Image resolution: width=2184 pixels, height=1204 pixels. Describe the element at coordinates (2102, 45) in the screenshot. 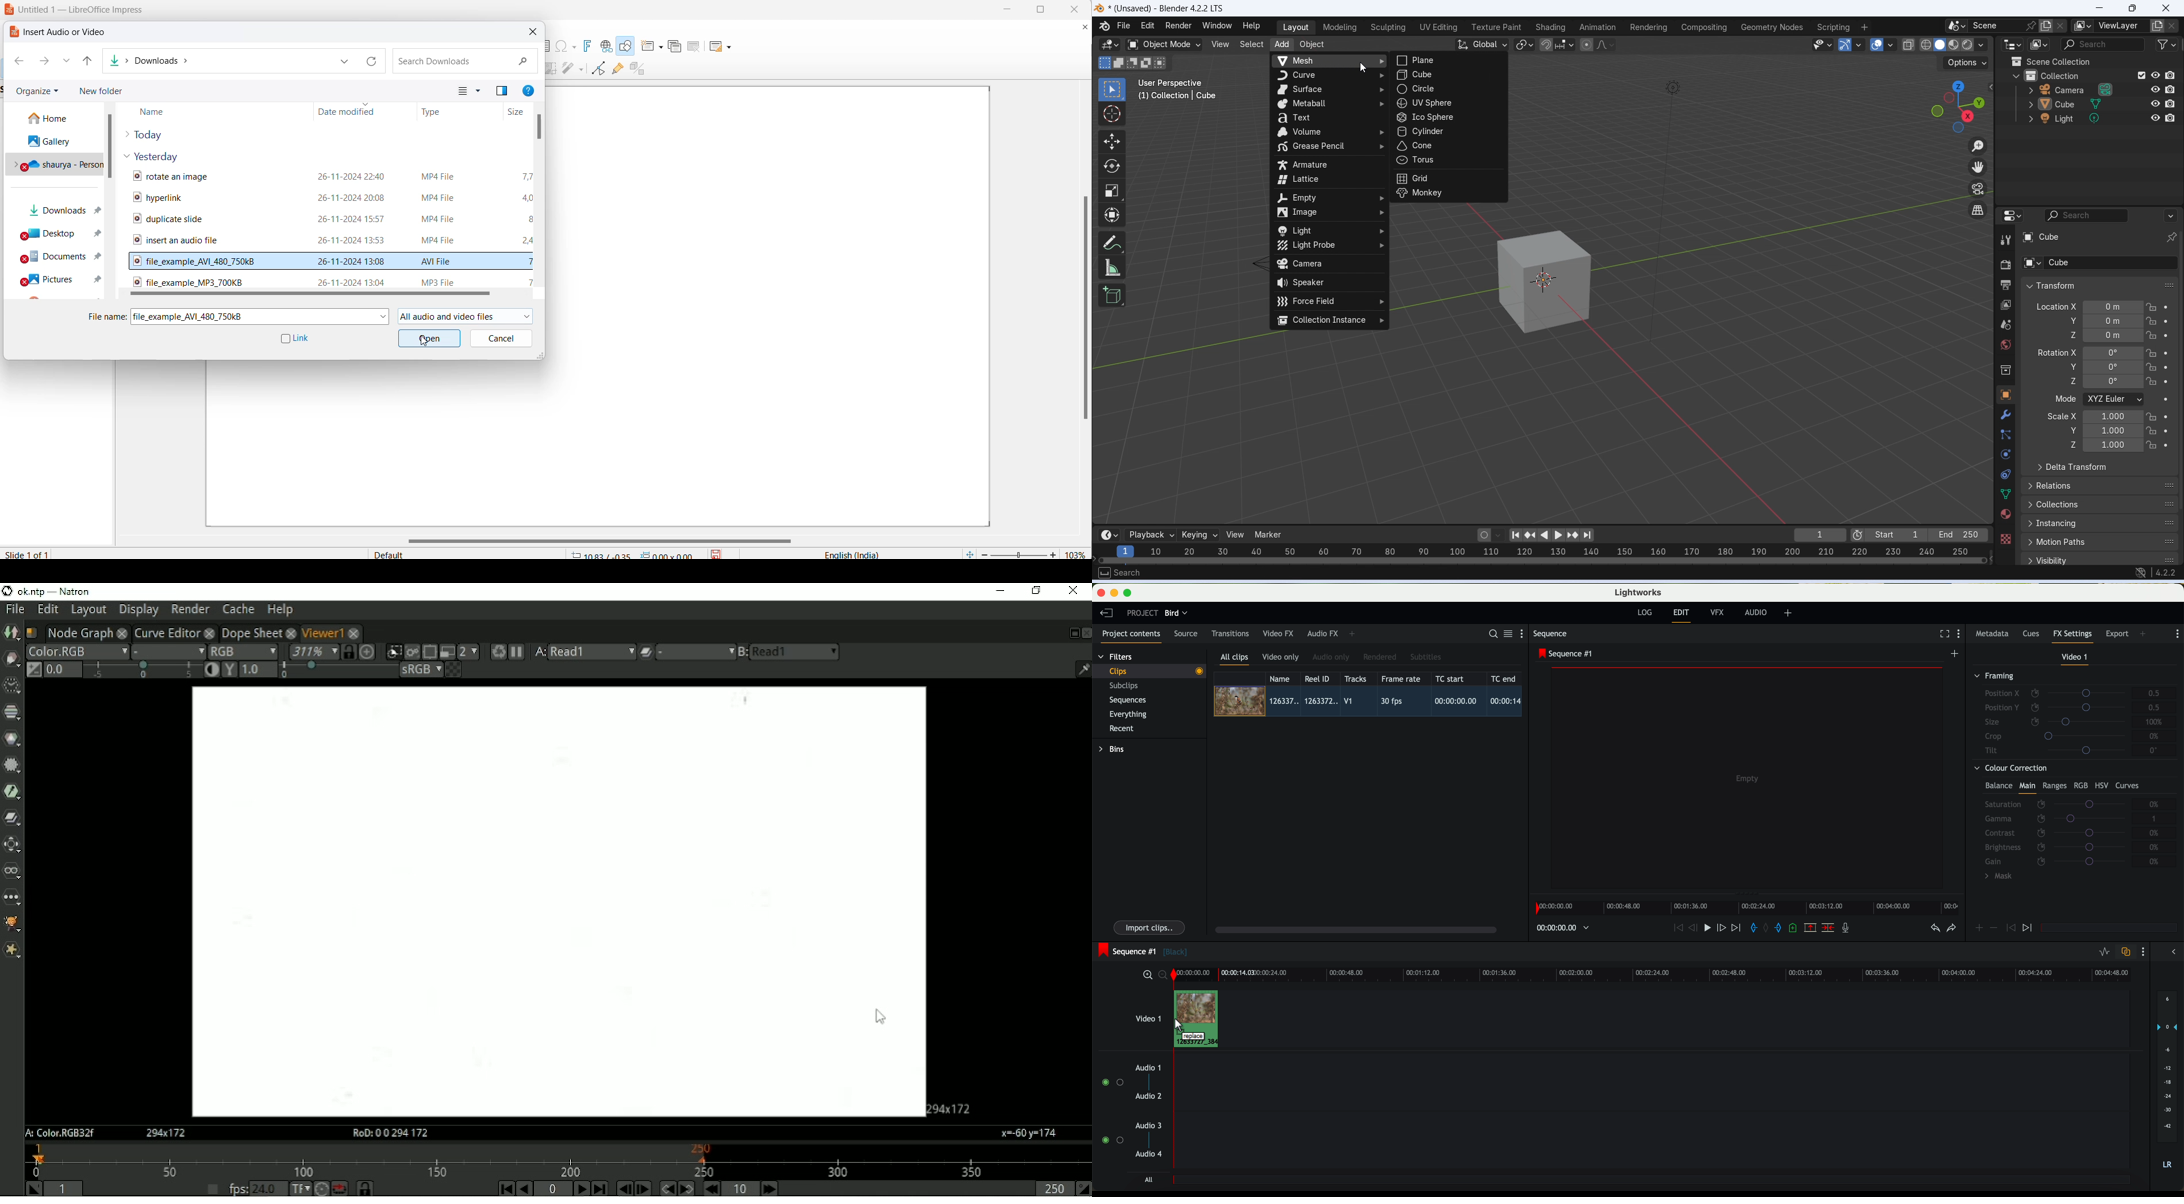

I see `display filter` at that location.